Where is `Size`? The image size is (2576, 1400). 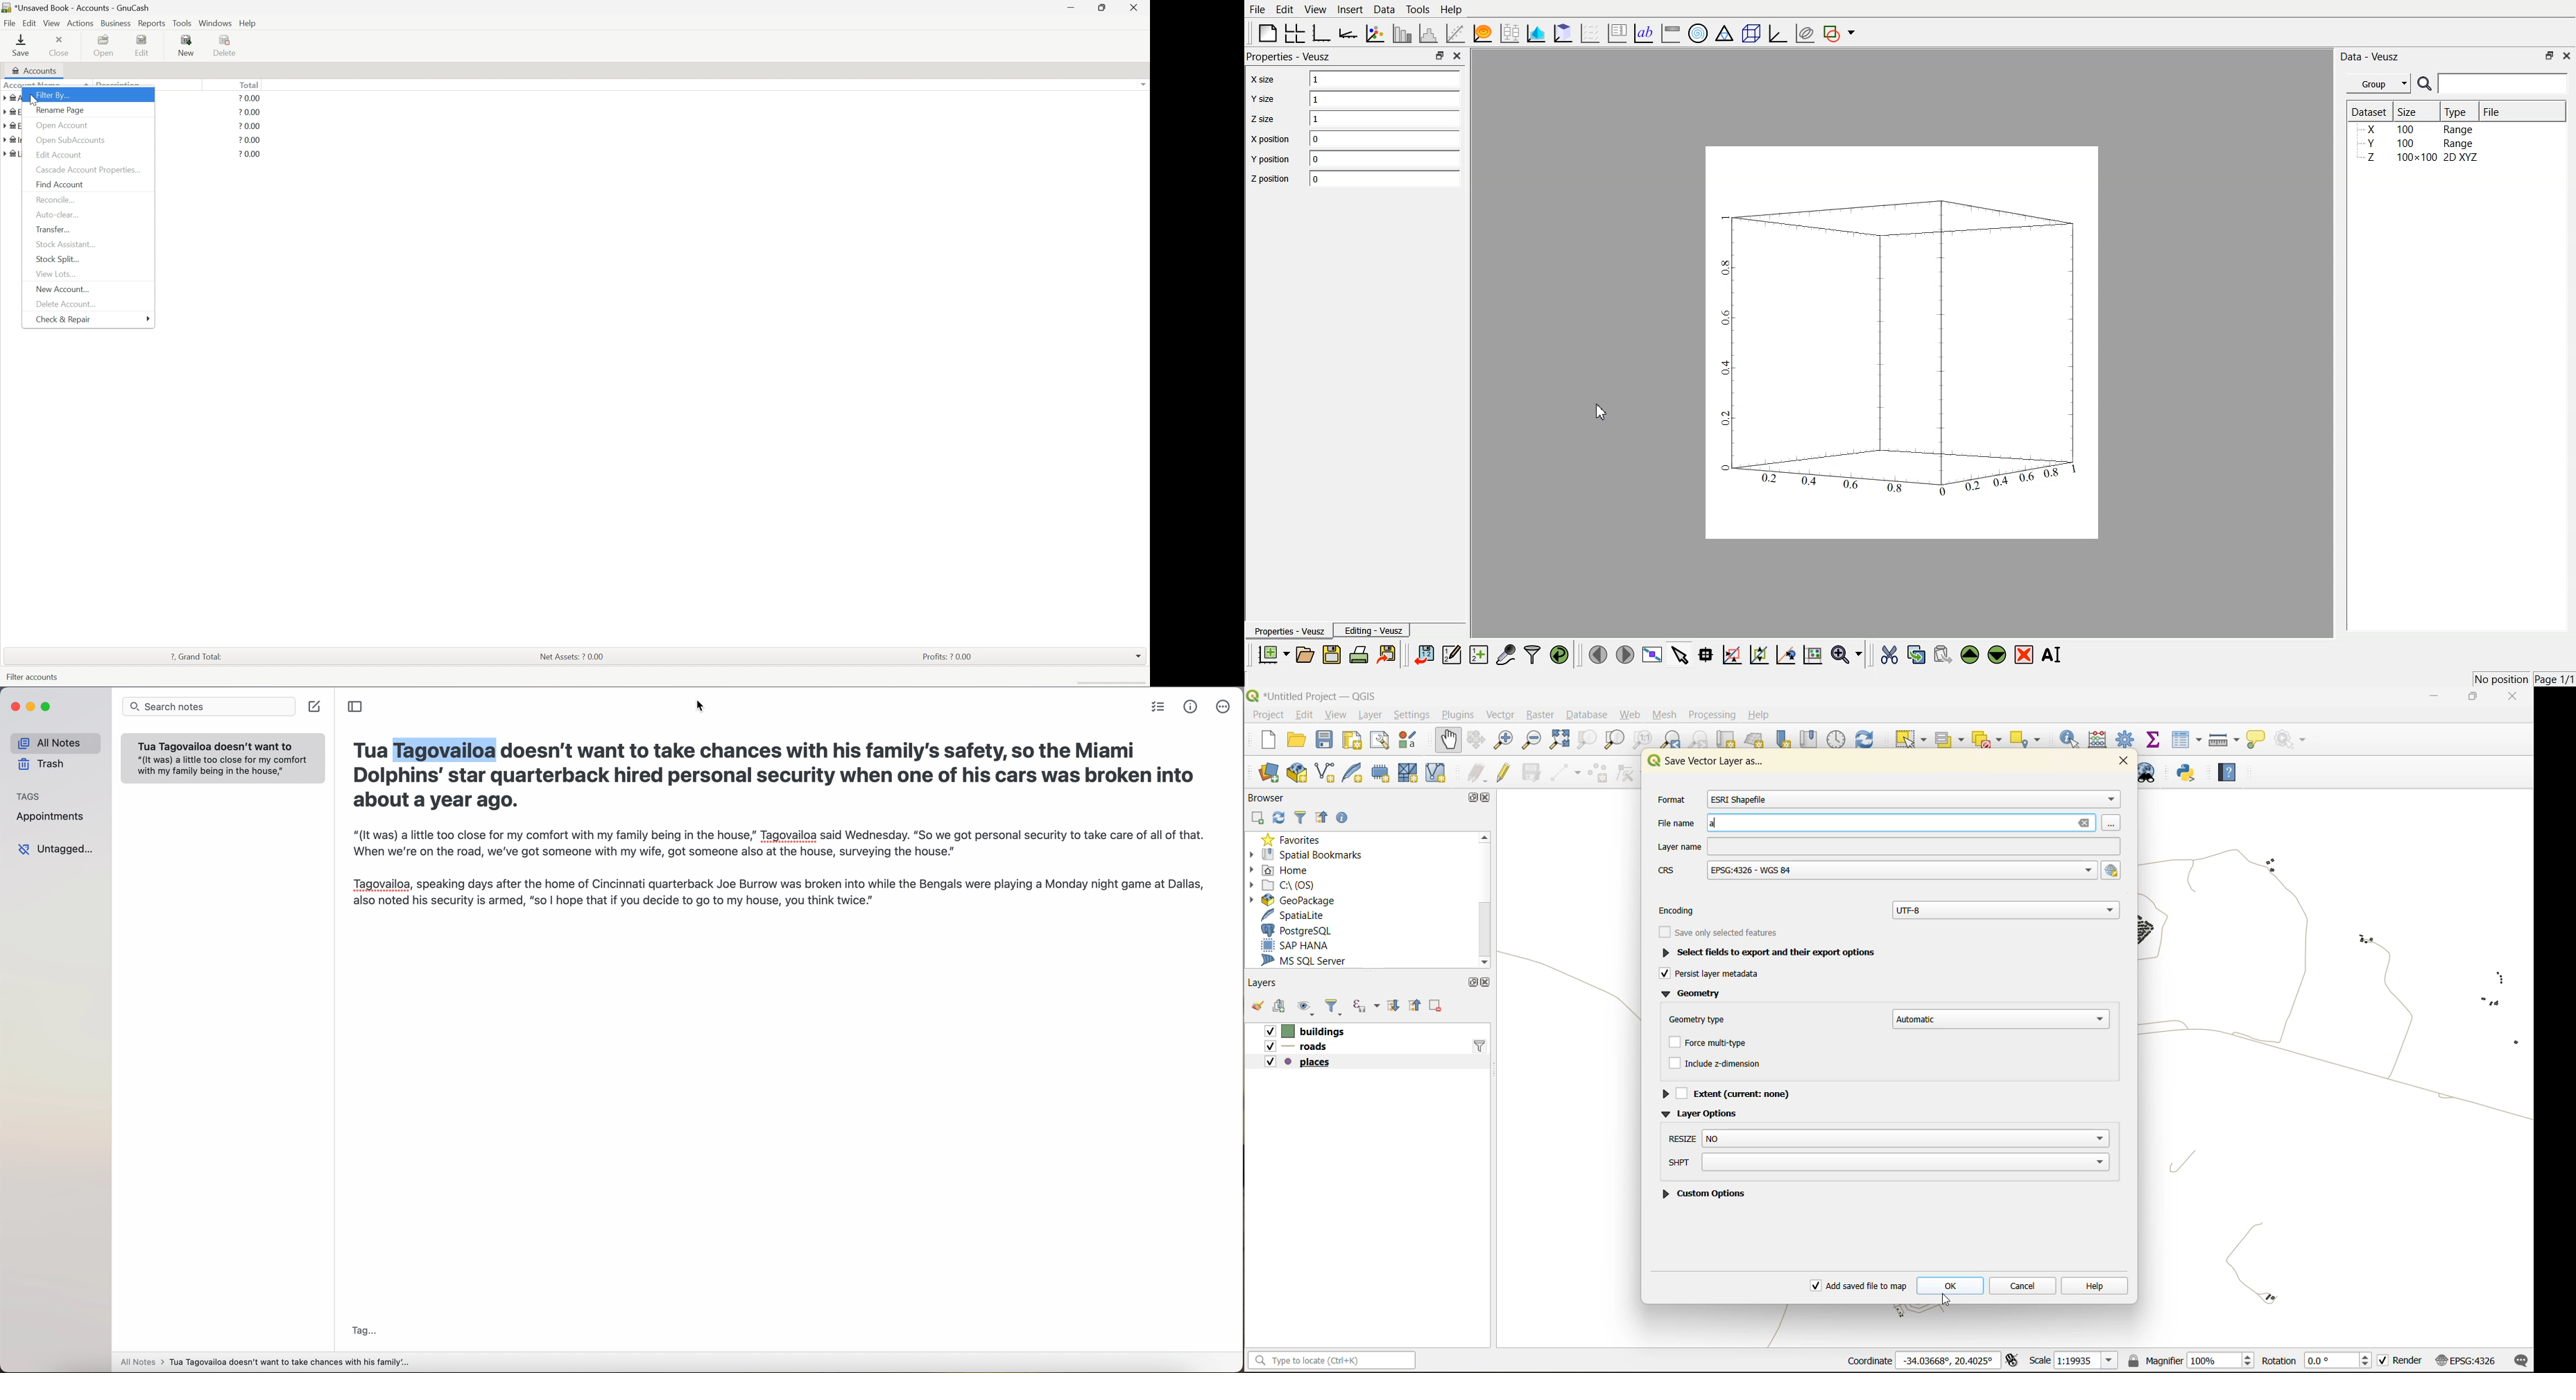
Size is located at coordinates (2410, 111).